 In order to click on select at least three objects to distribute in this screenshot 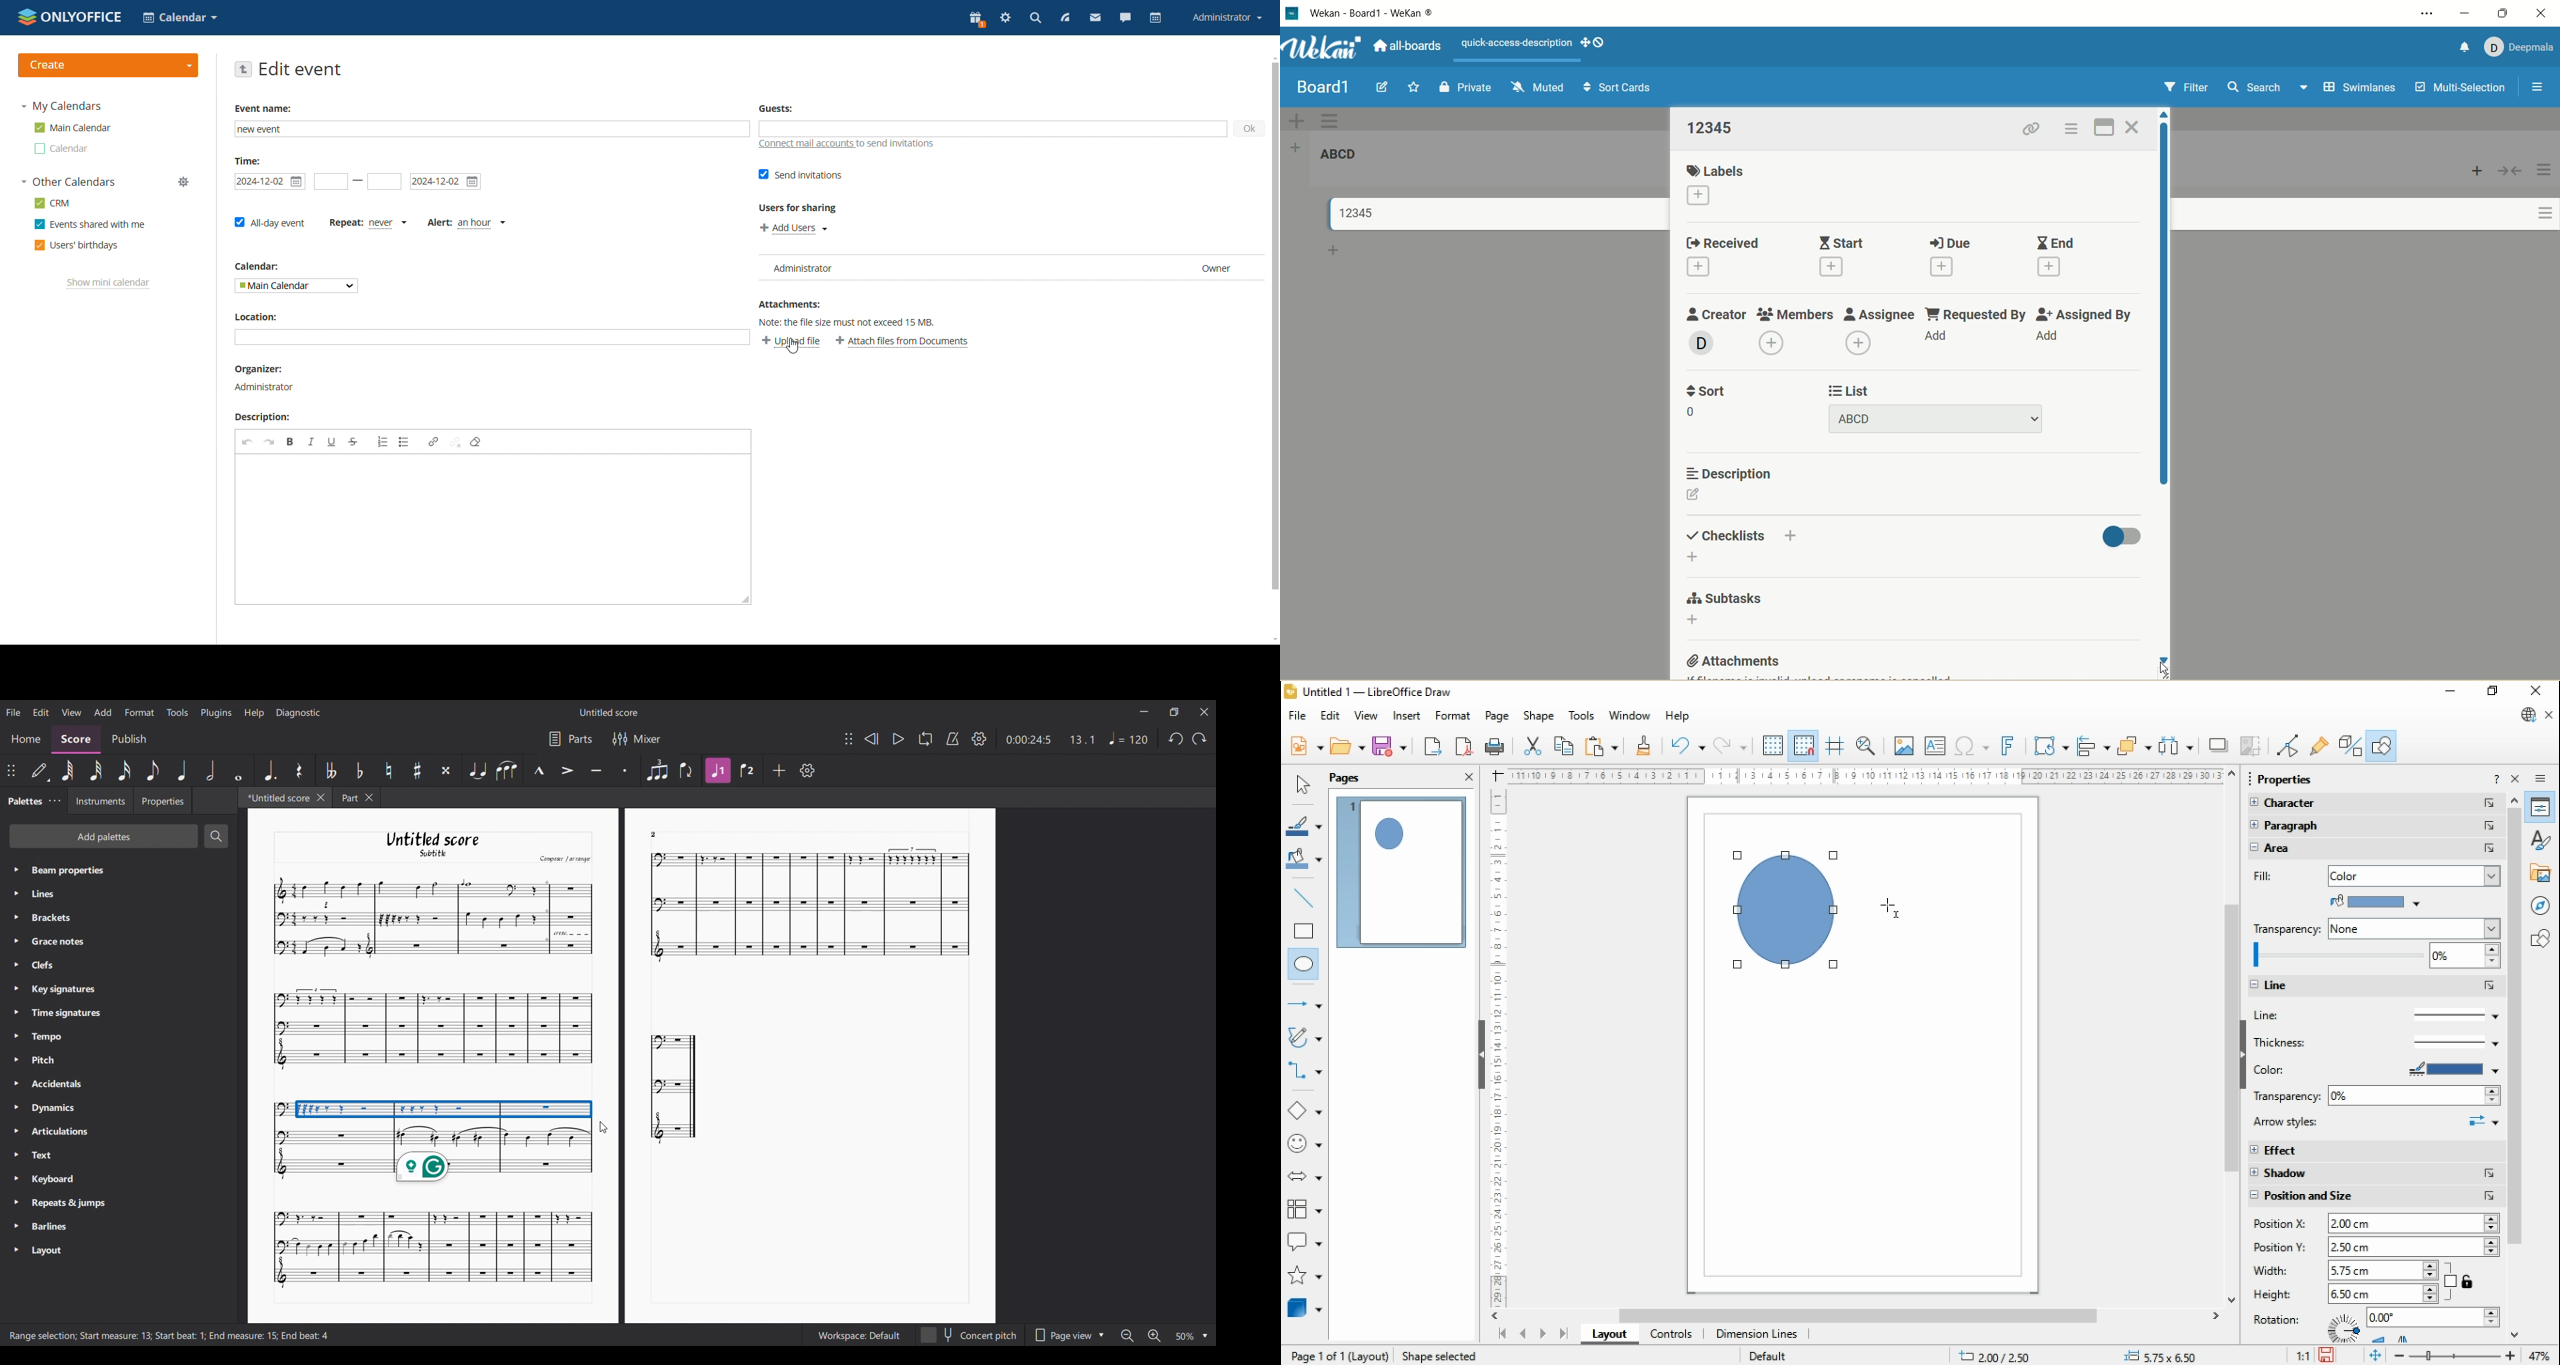, I will do `click(2176, 747)`.